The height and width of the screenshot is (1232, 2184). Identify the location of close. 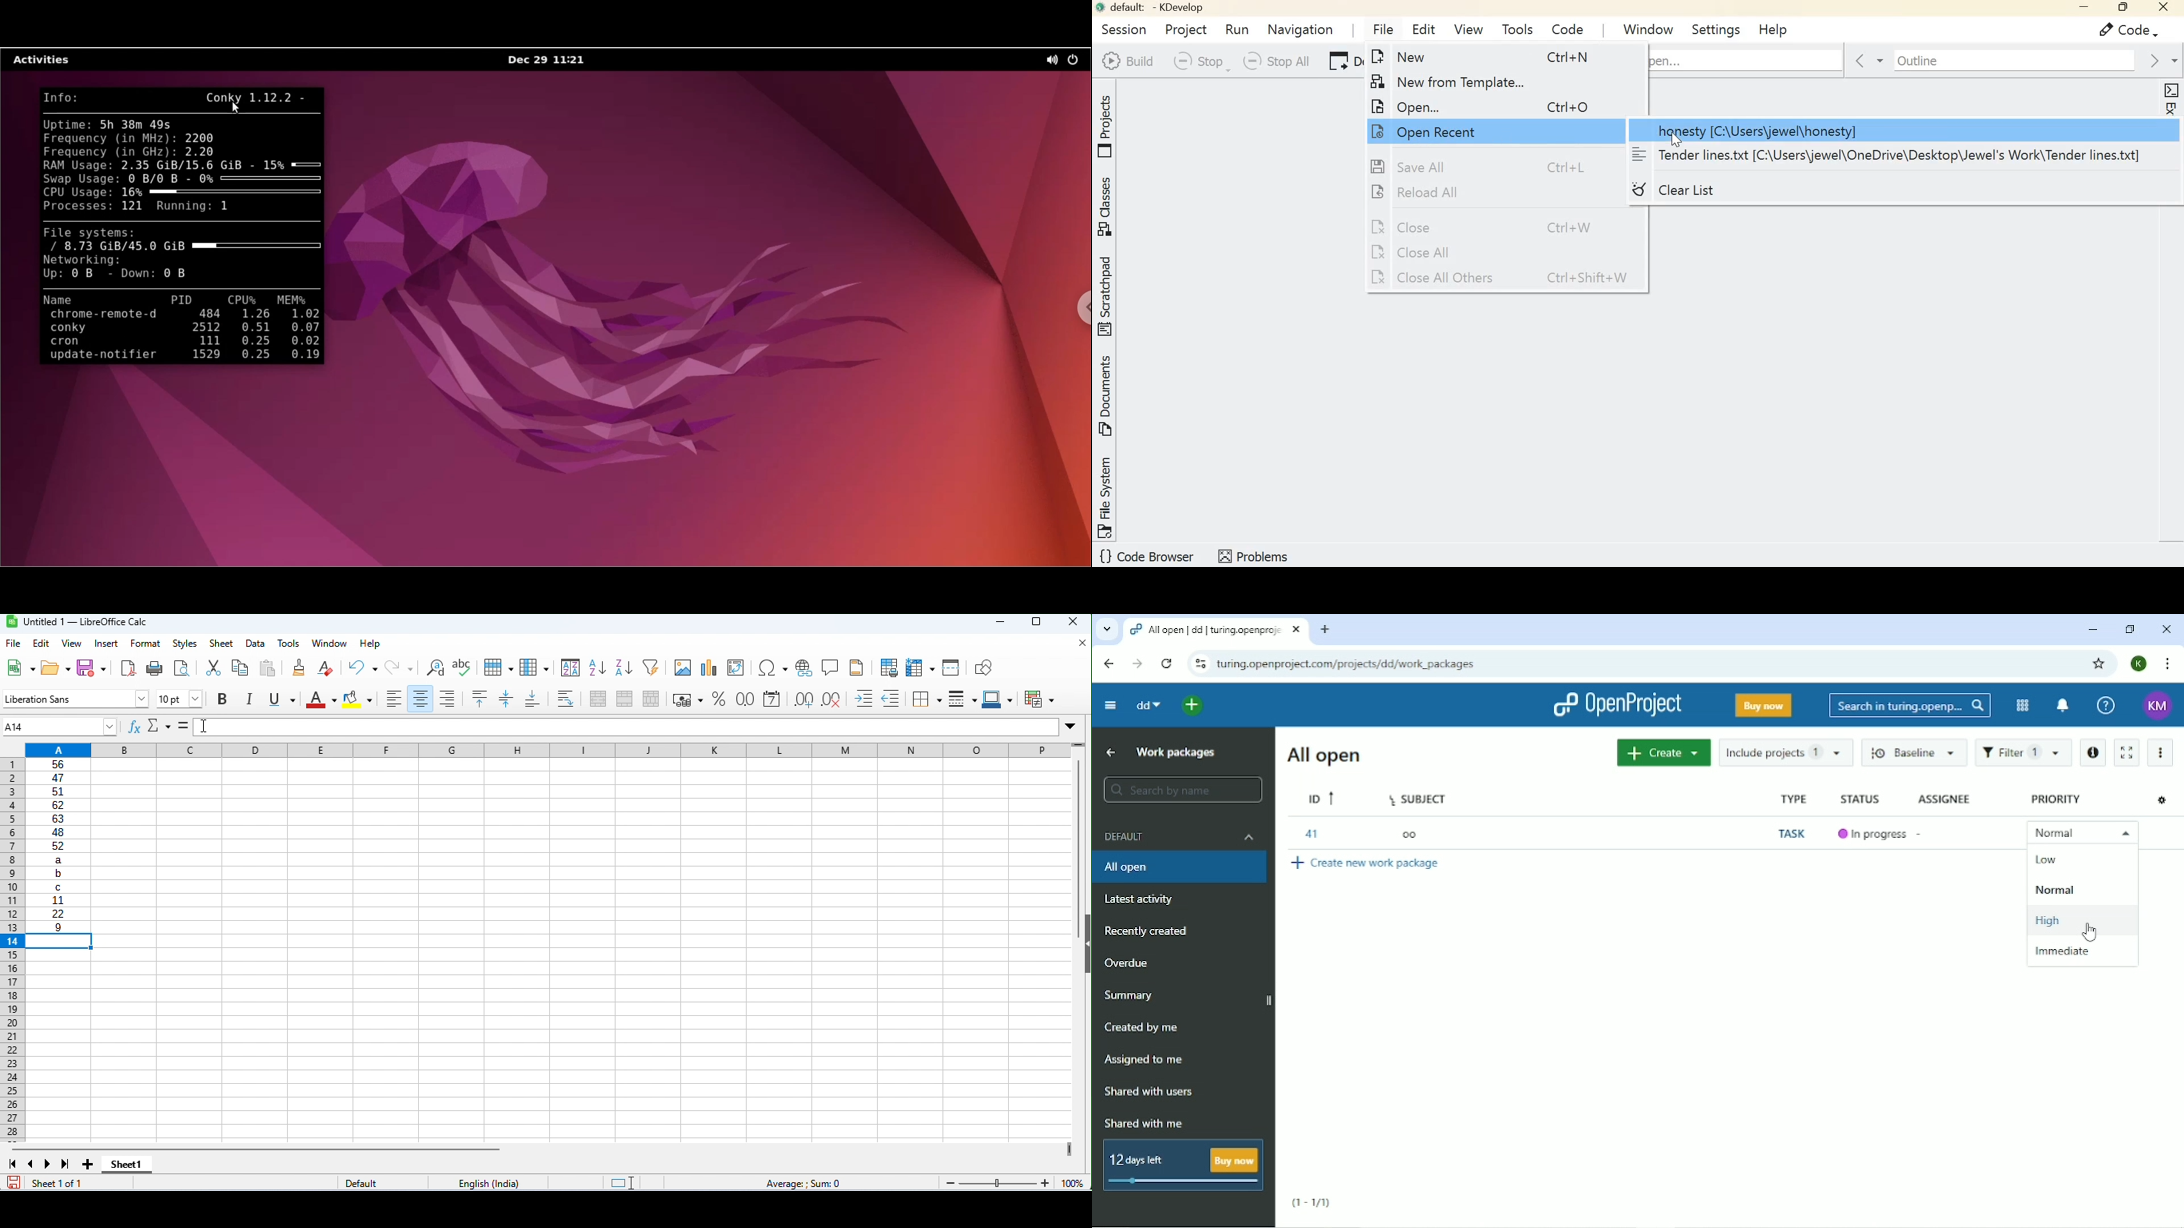
(1074, 623).